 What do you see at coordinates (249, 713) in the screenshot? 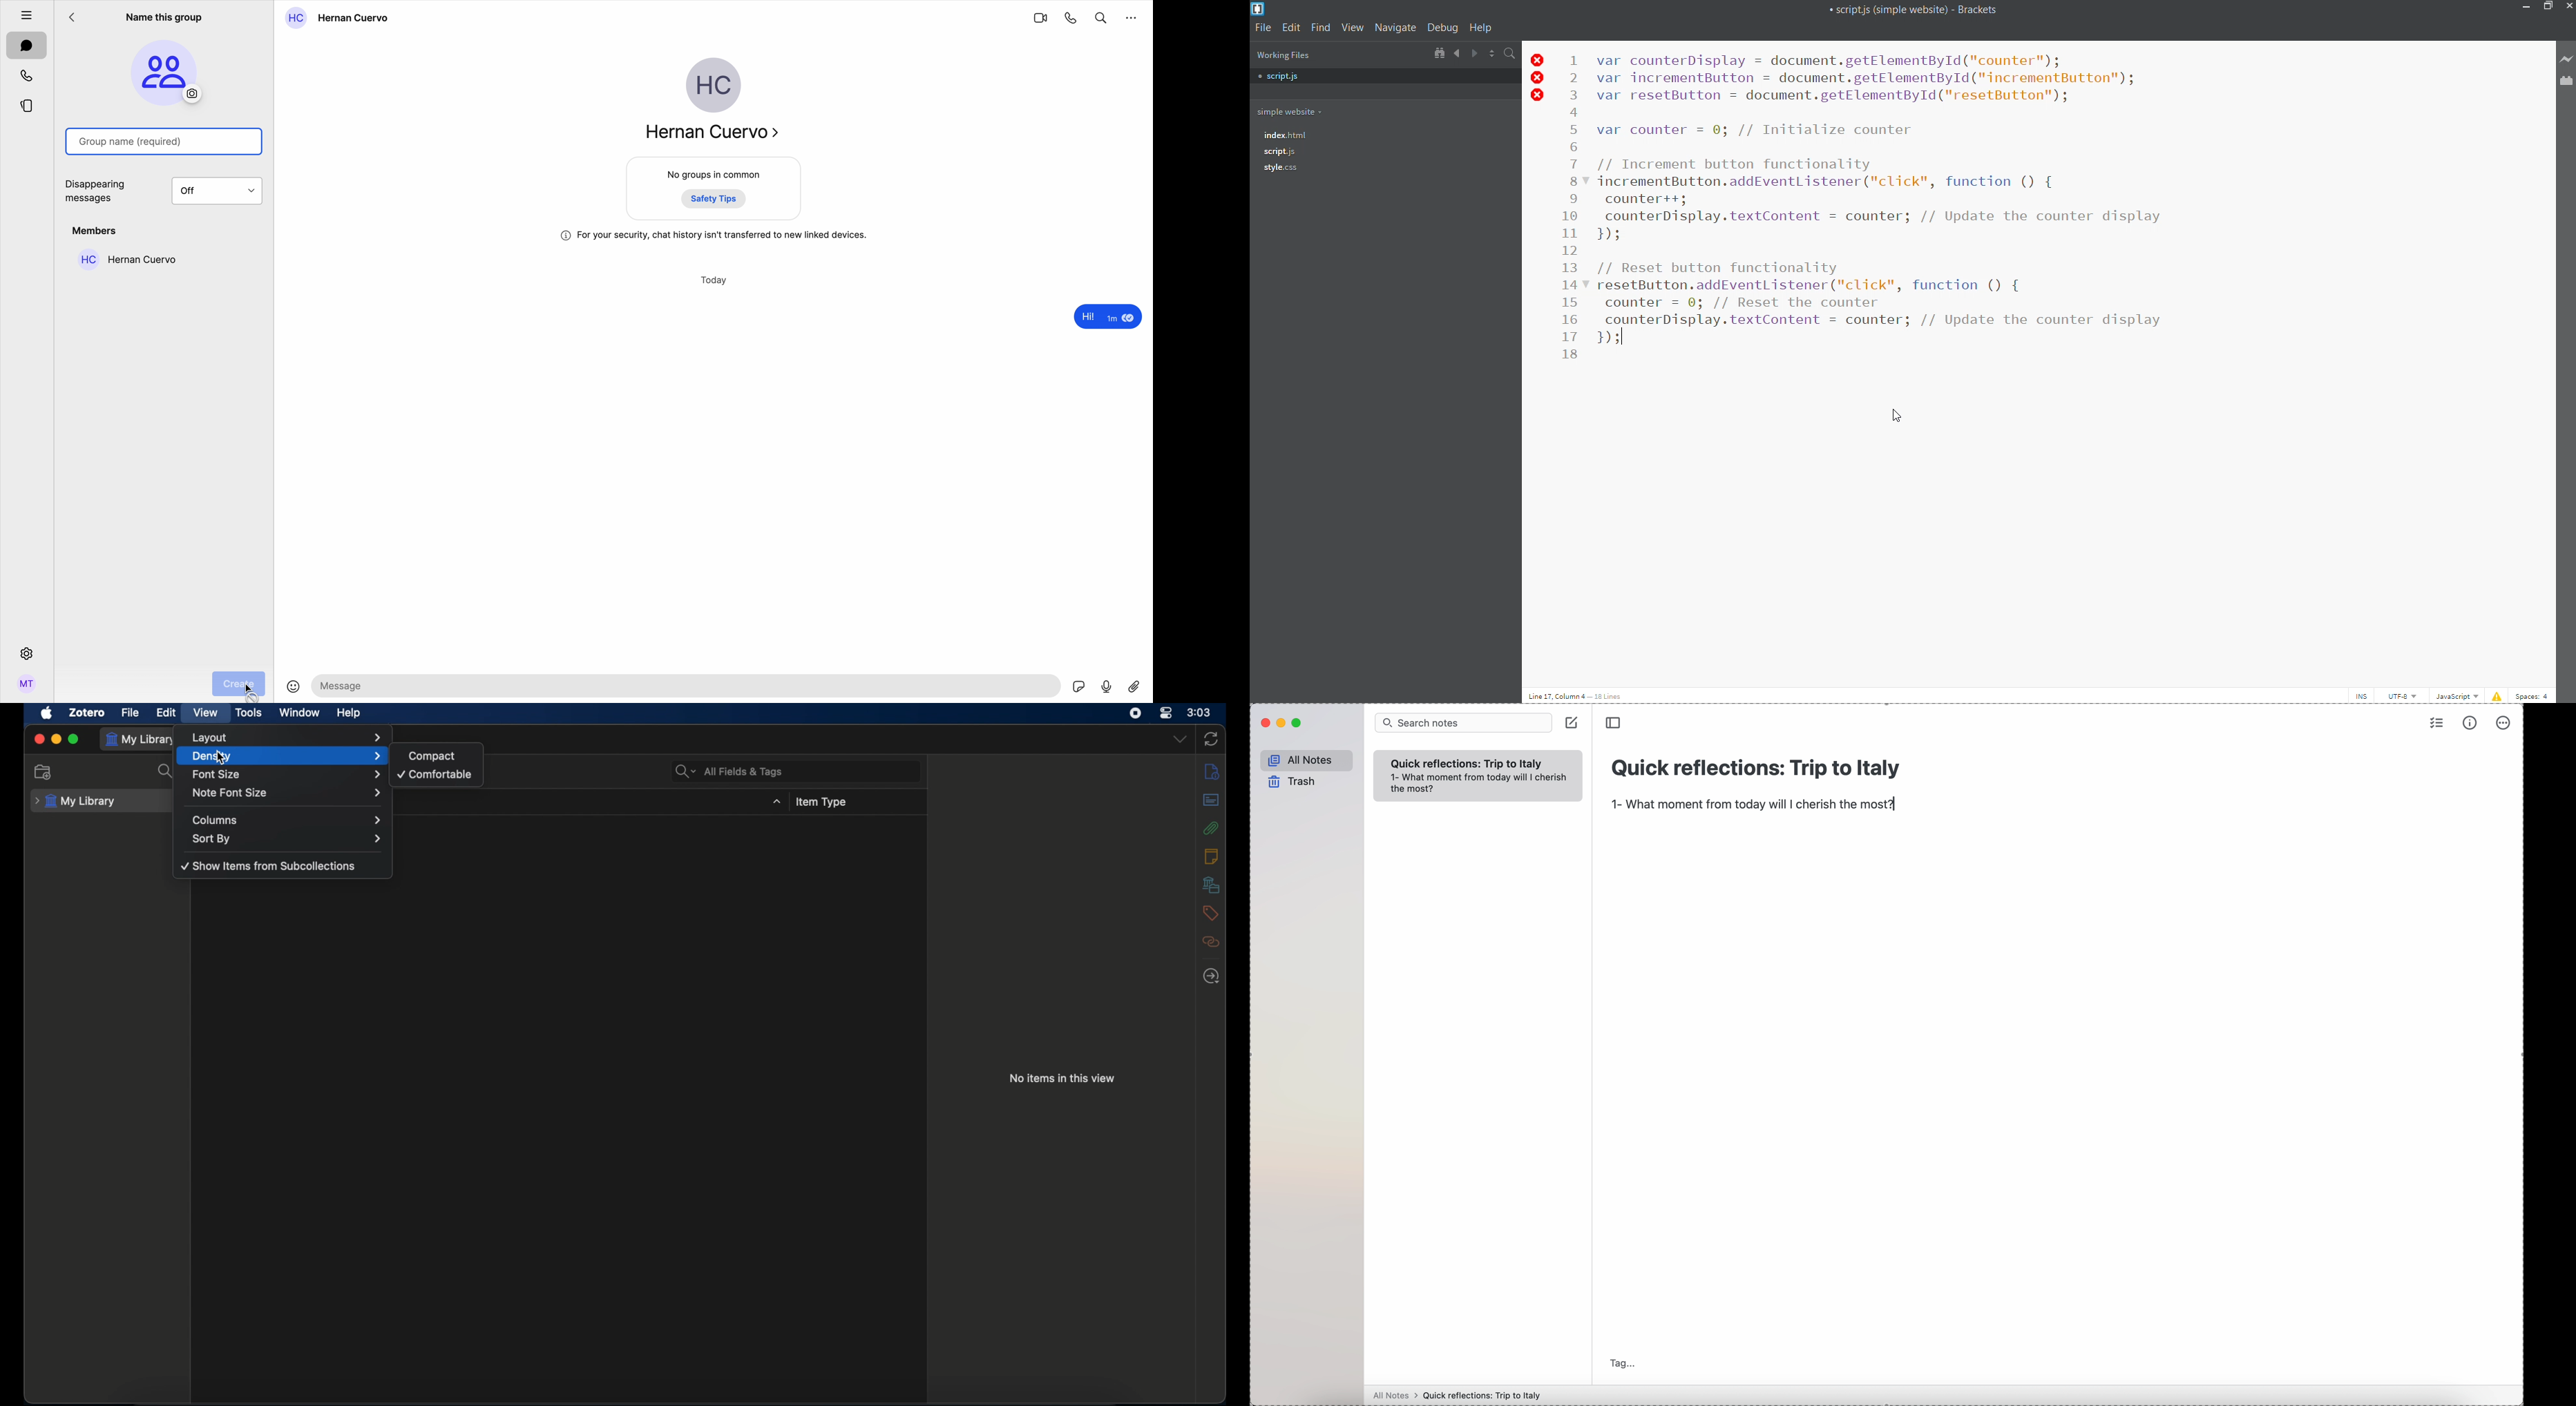
I see `tools` at bounding box center [249, 713].